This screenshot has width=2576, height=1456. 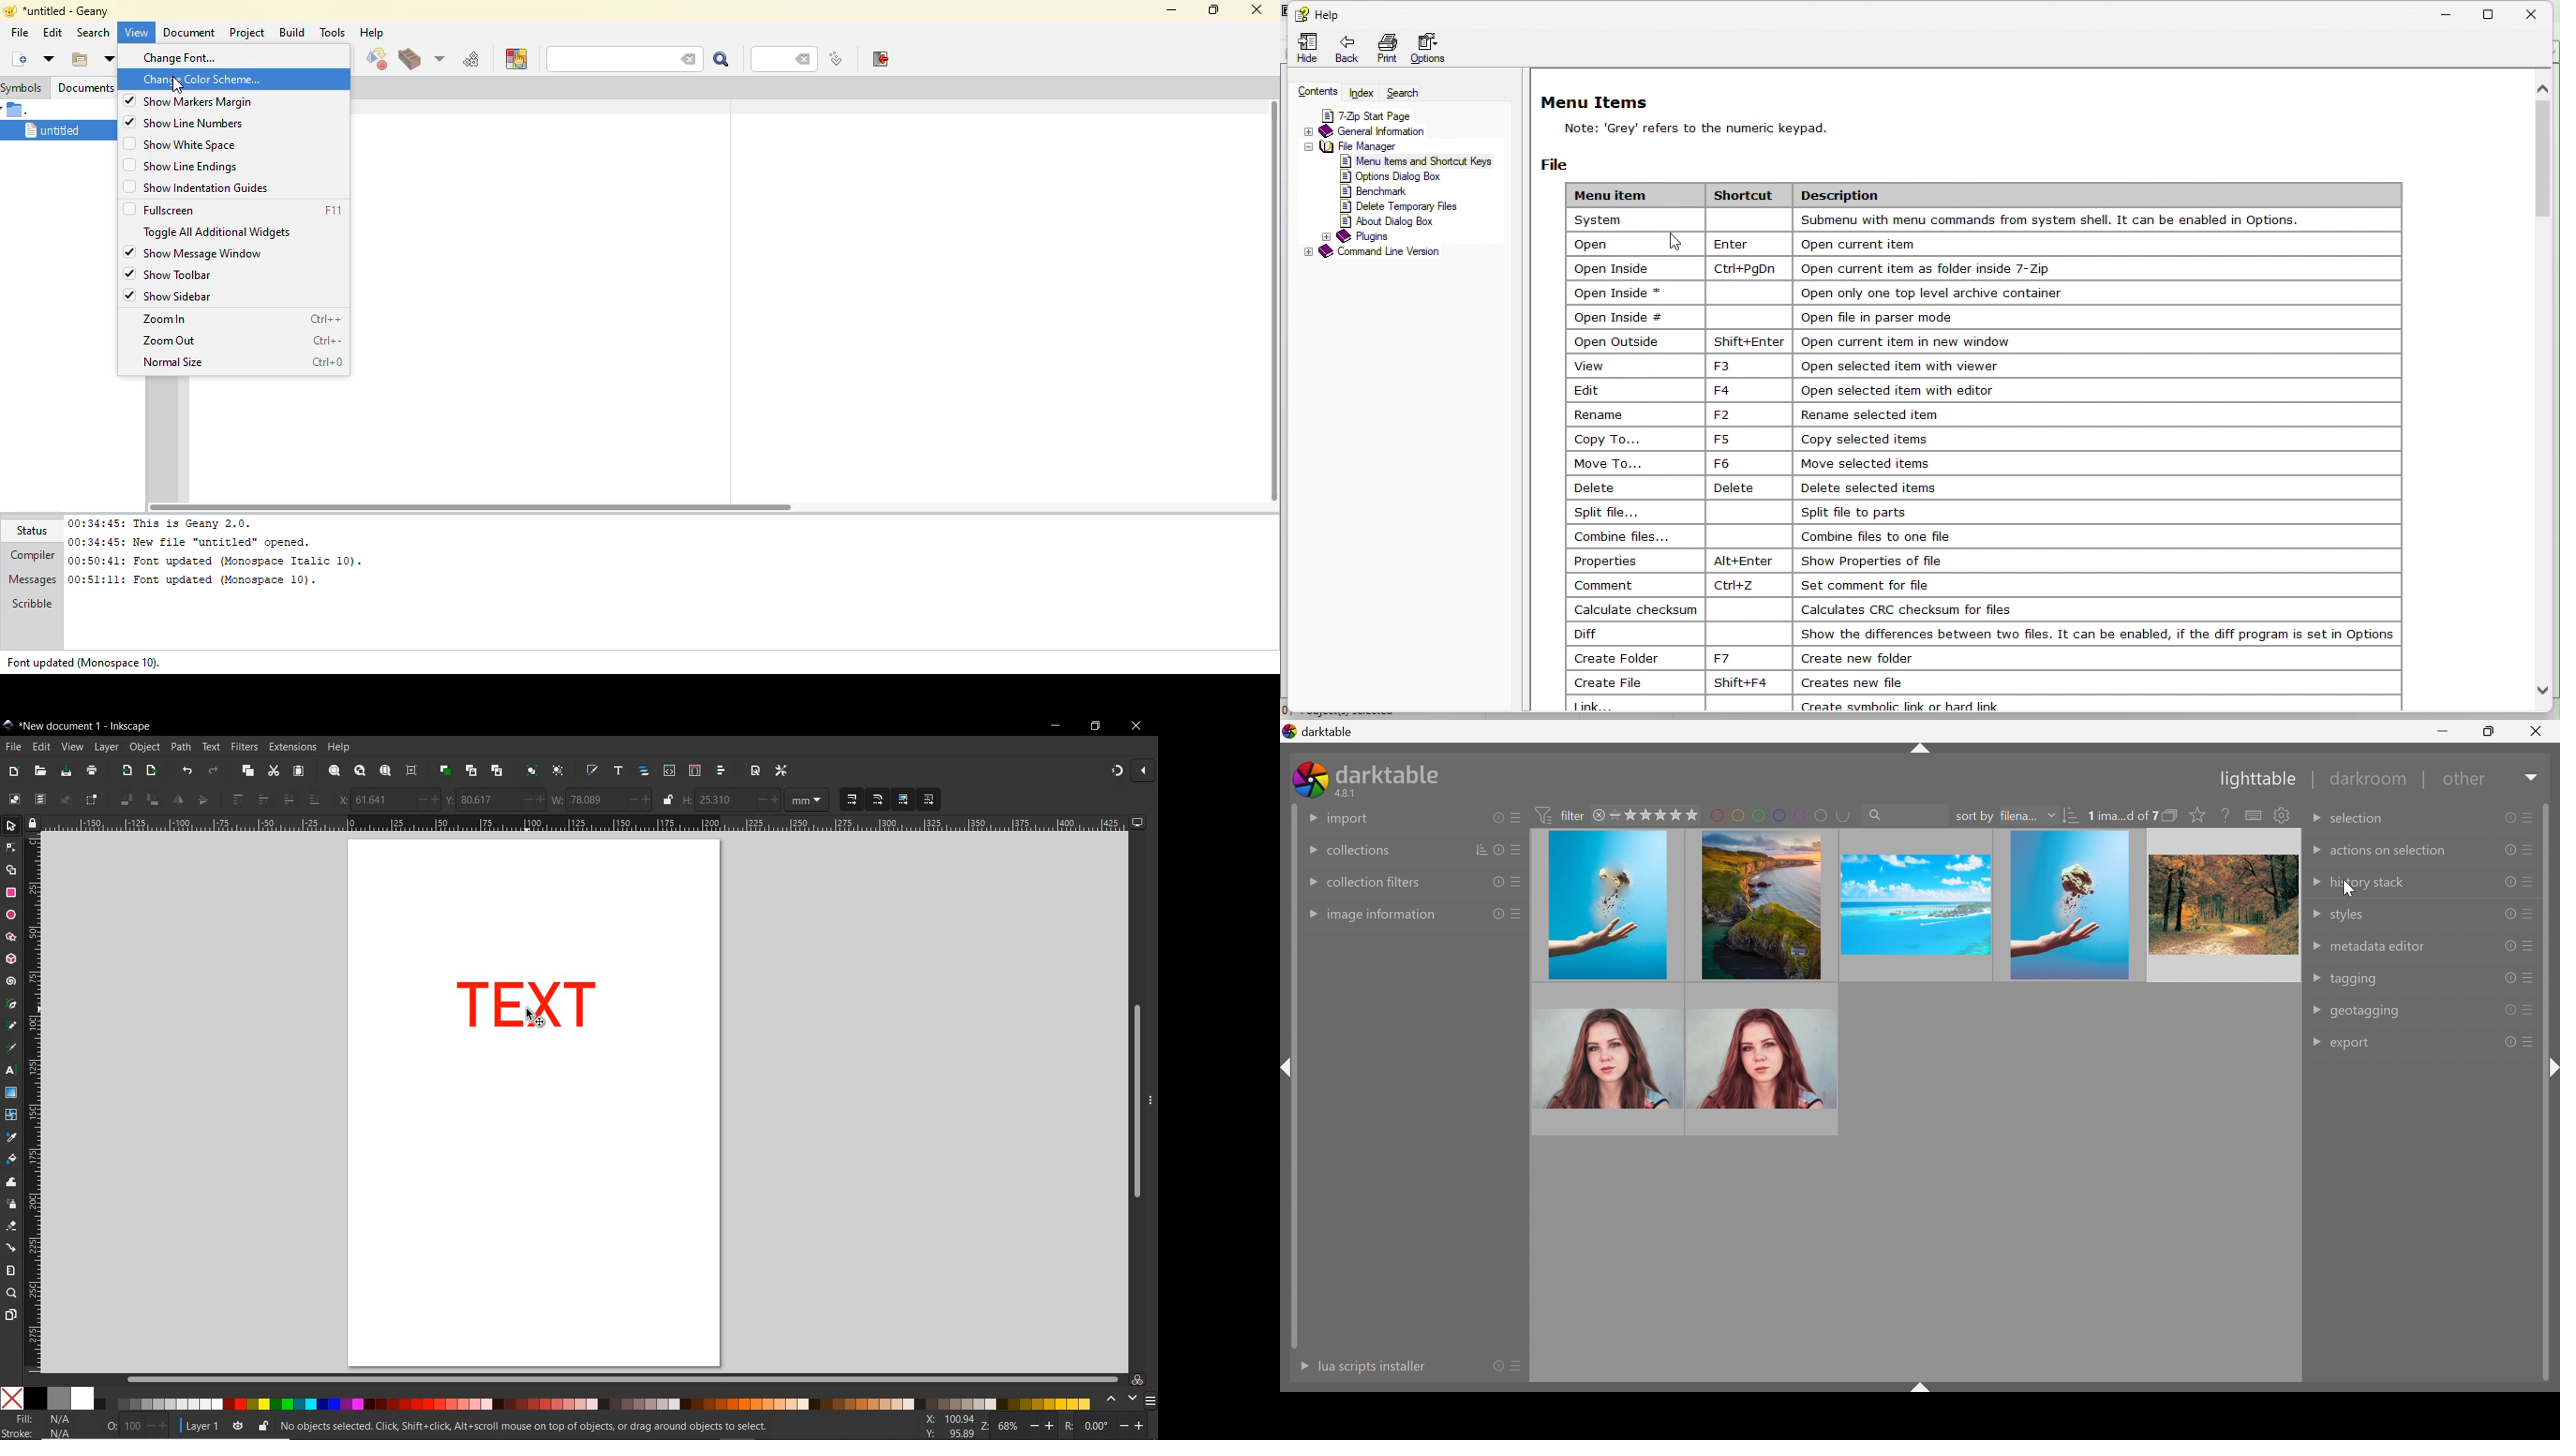 I want to click on new, so click(x=14, y=770).